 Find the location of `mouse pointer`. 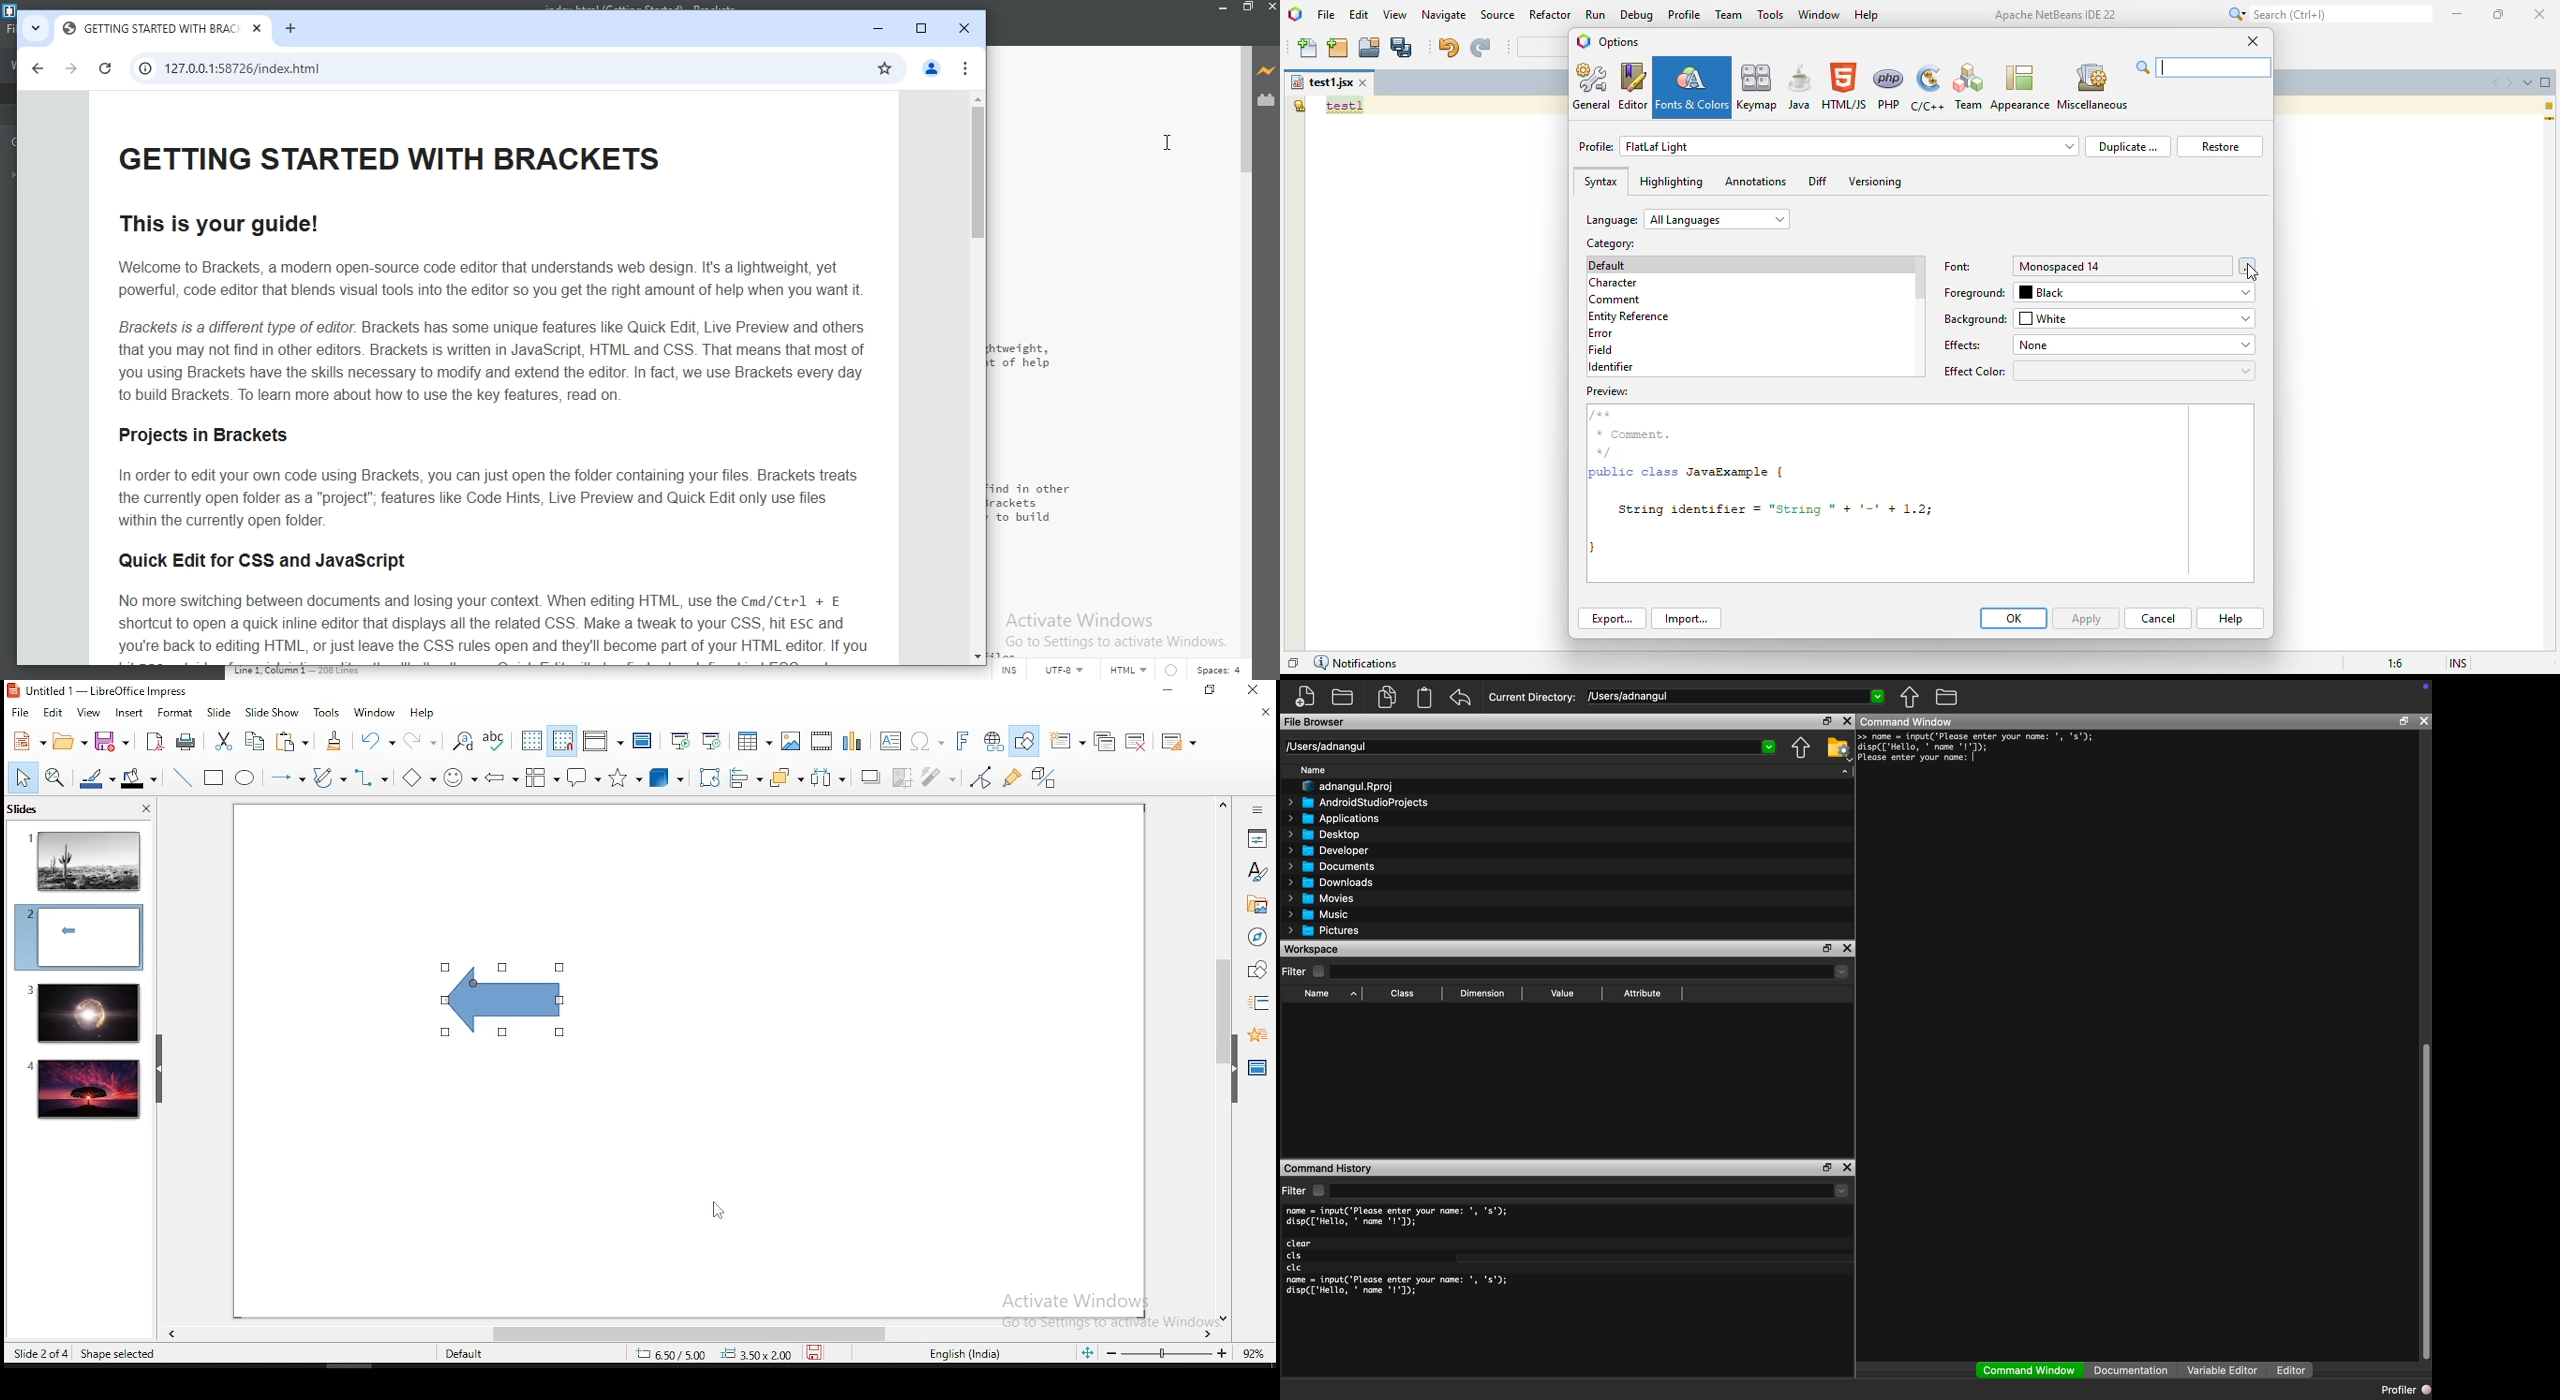

mouse pointer is located at coordinates (714, 1209).